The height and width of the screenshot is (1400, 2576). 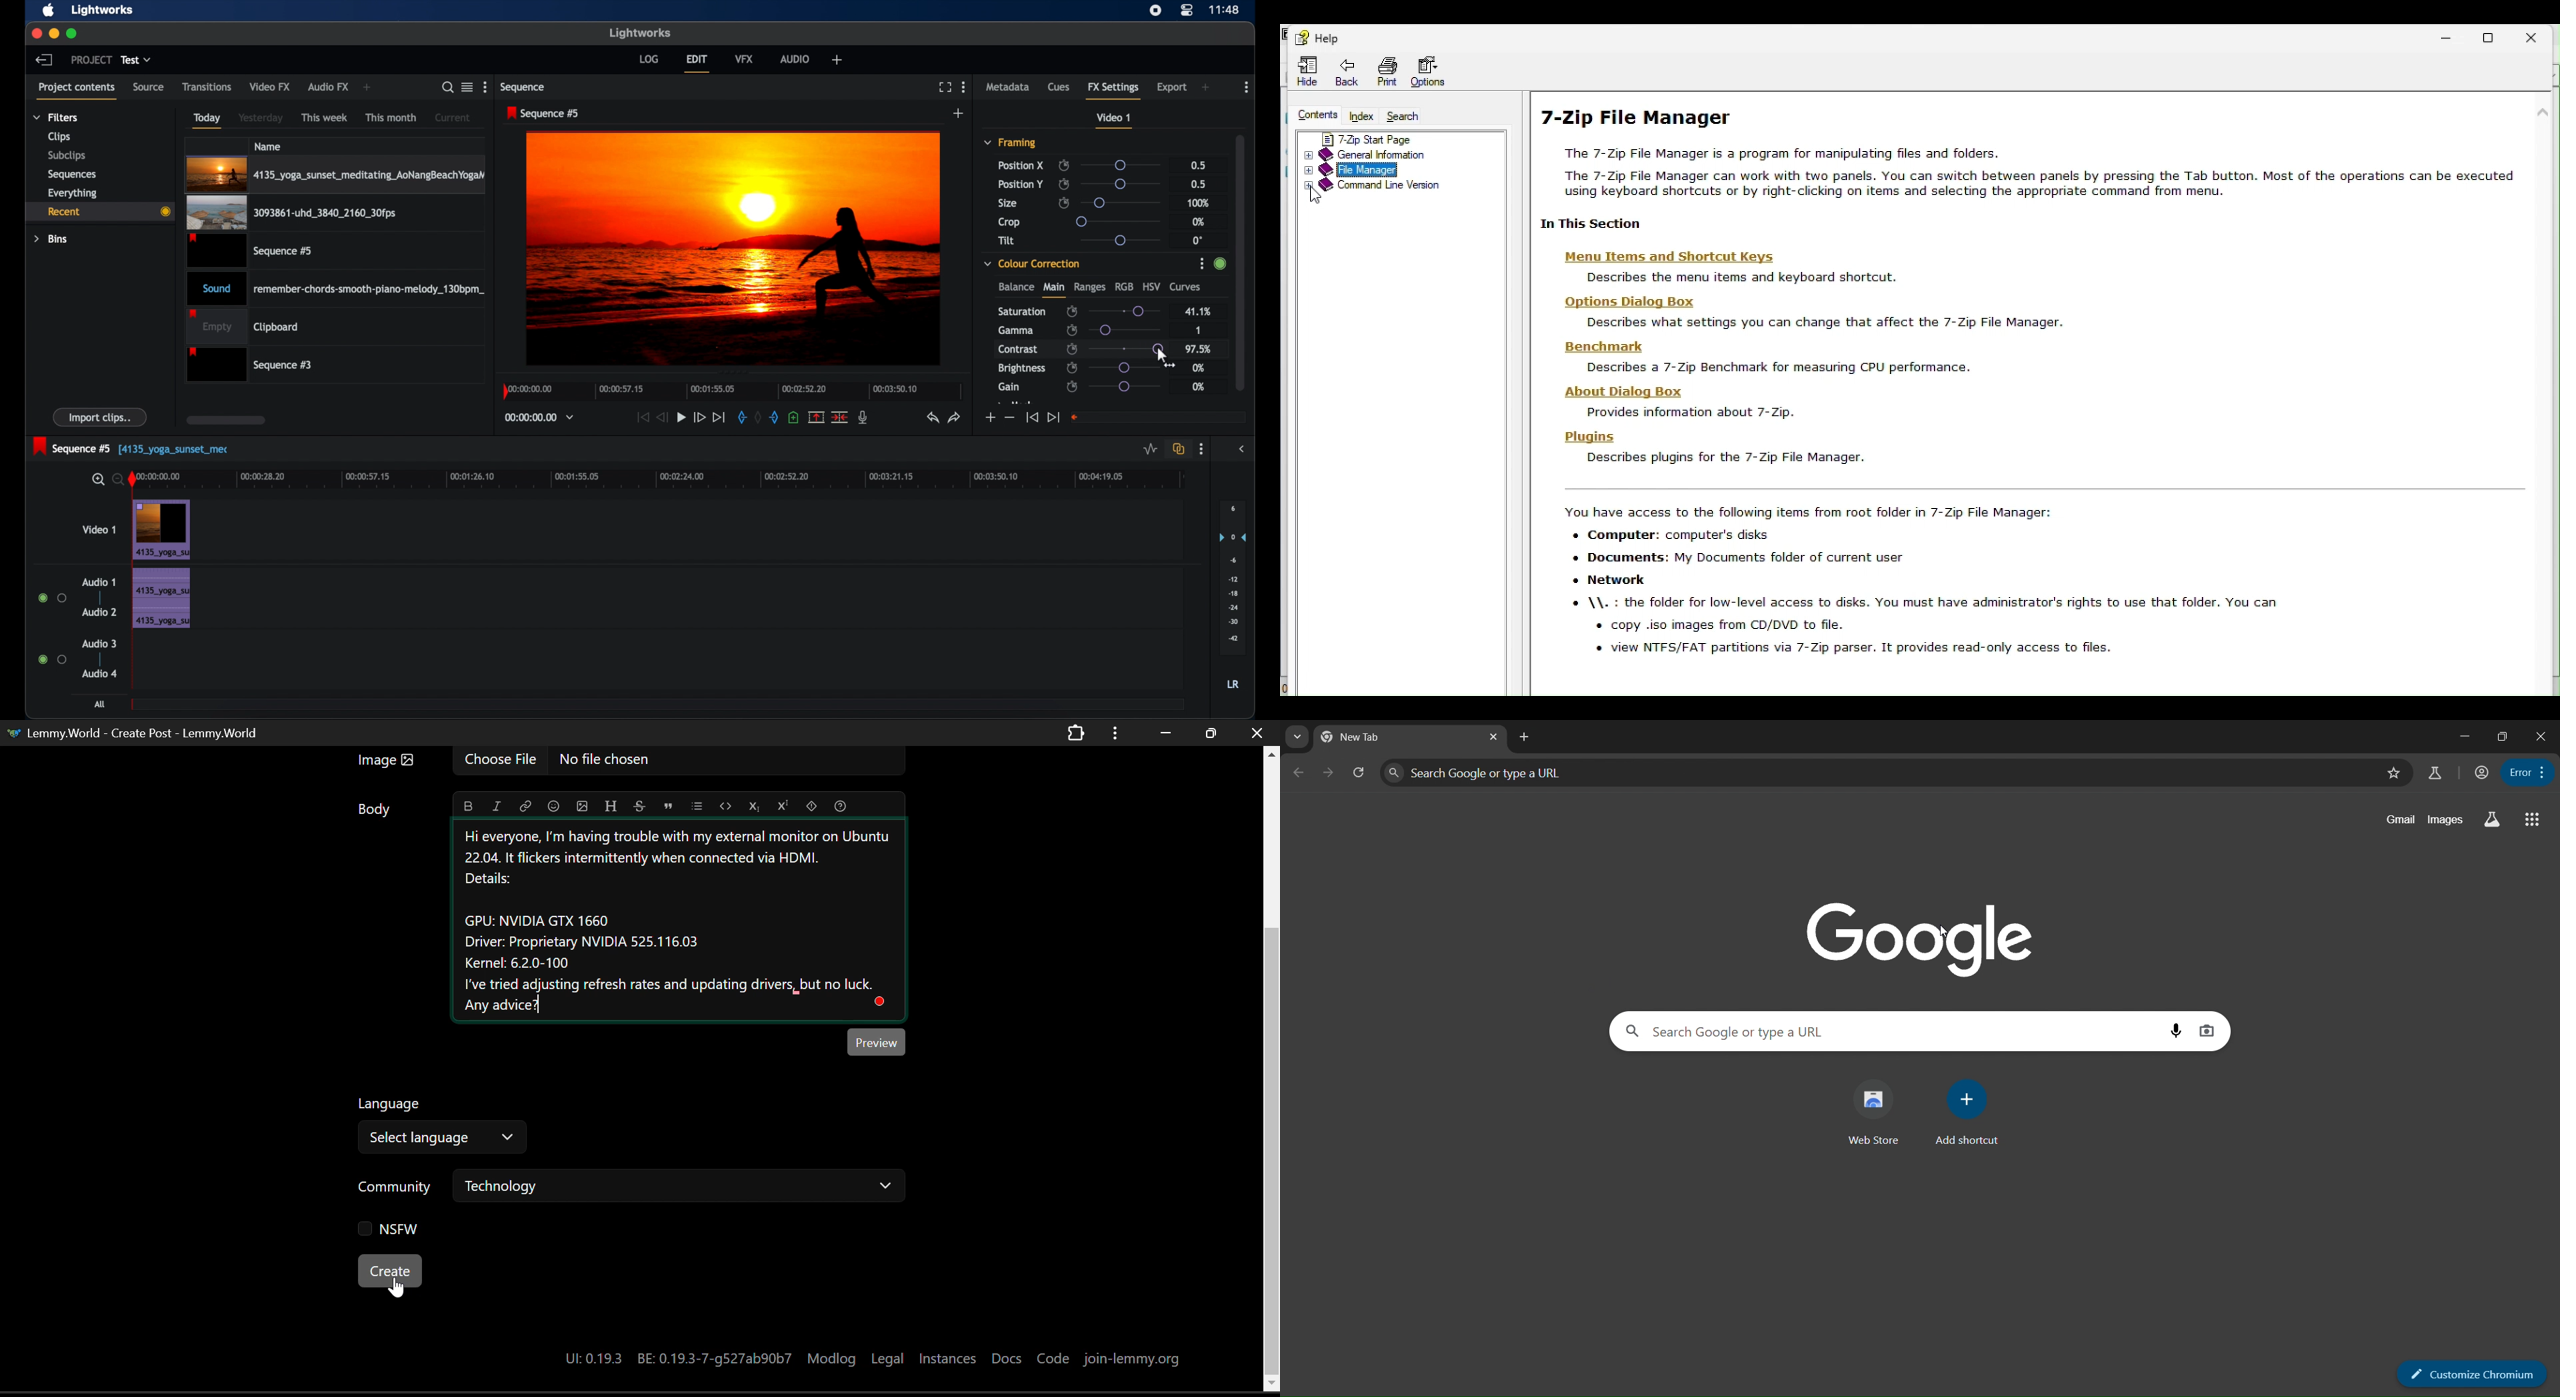 I want to click on Back, so click(x=1352, y=76).